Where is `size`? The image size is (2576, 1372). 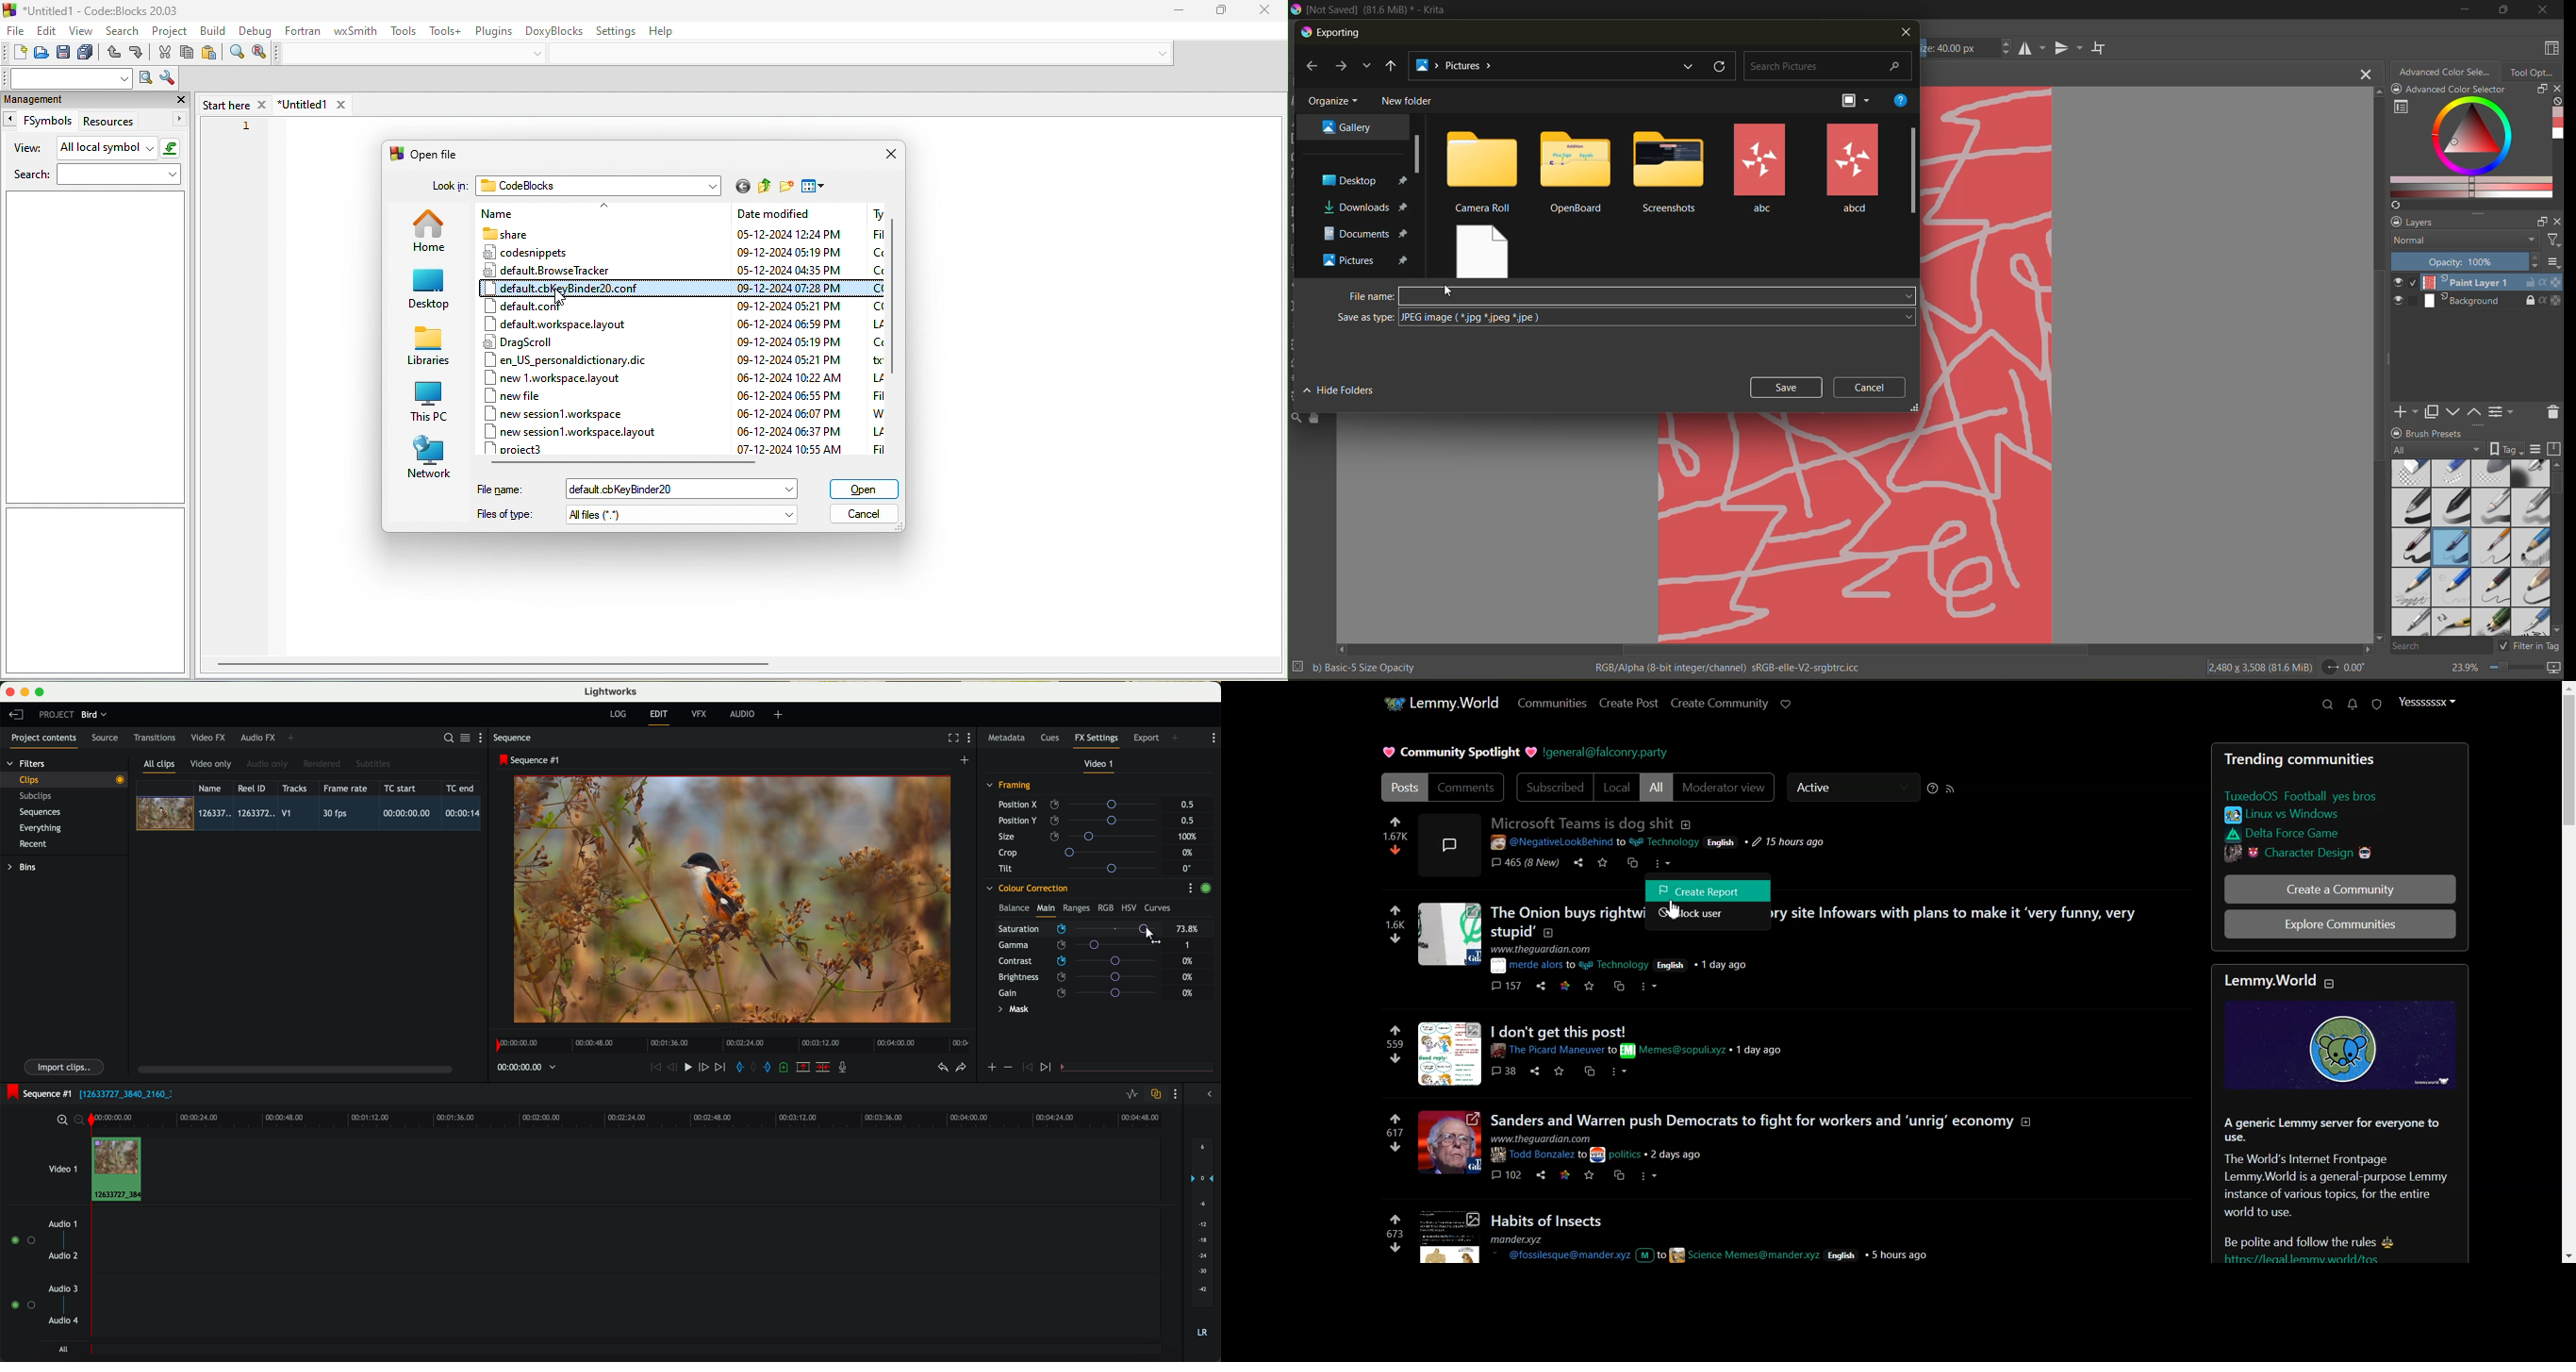
size is located at coordinates (1969, 48).